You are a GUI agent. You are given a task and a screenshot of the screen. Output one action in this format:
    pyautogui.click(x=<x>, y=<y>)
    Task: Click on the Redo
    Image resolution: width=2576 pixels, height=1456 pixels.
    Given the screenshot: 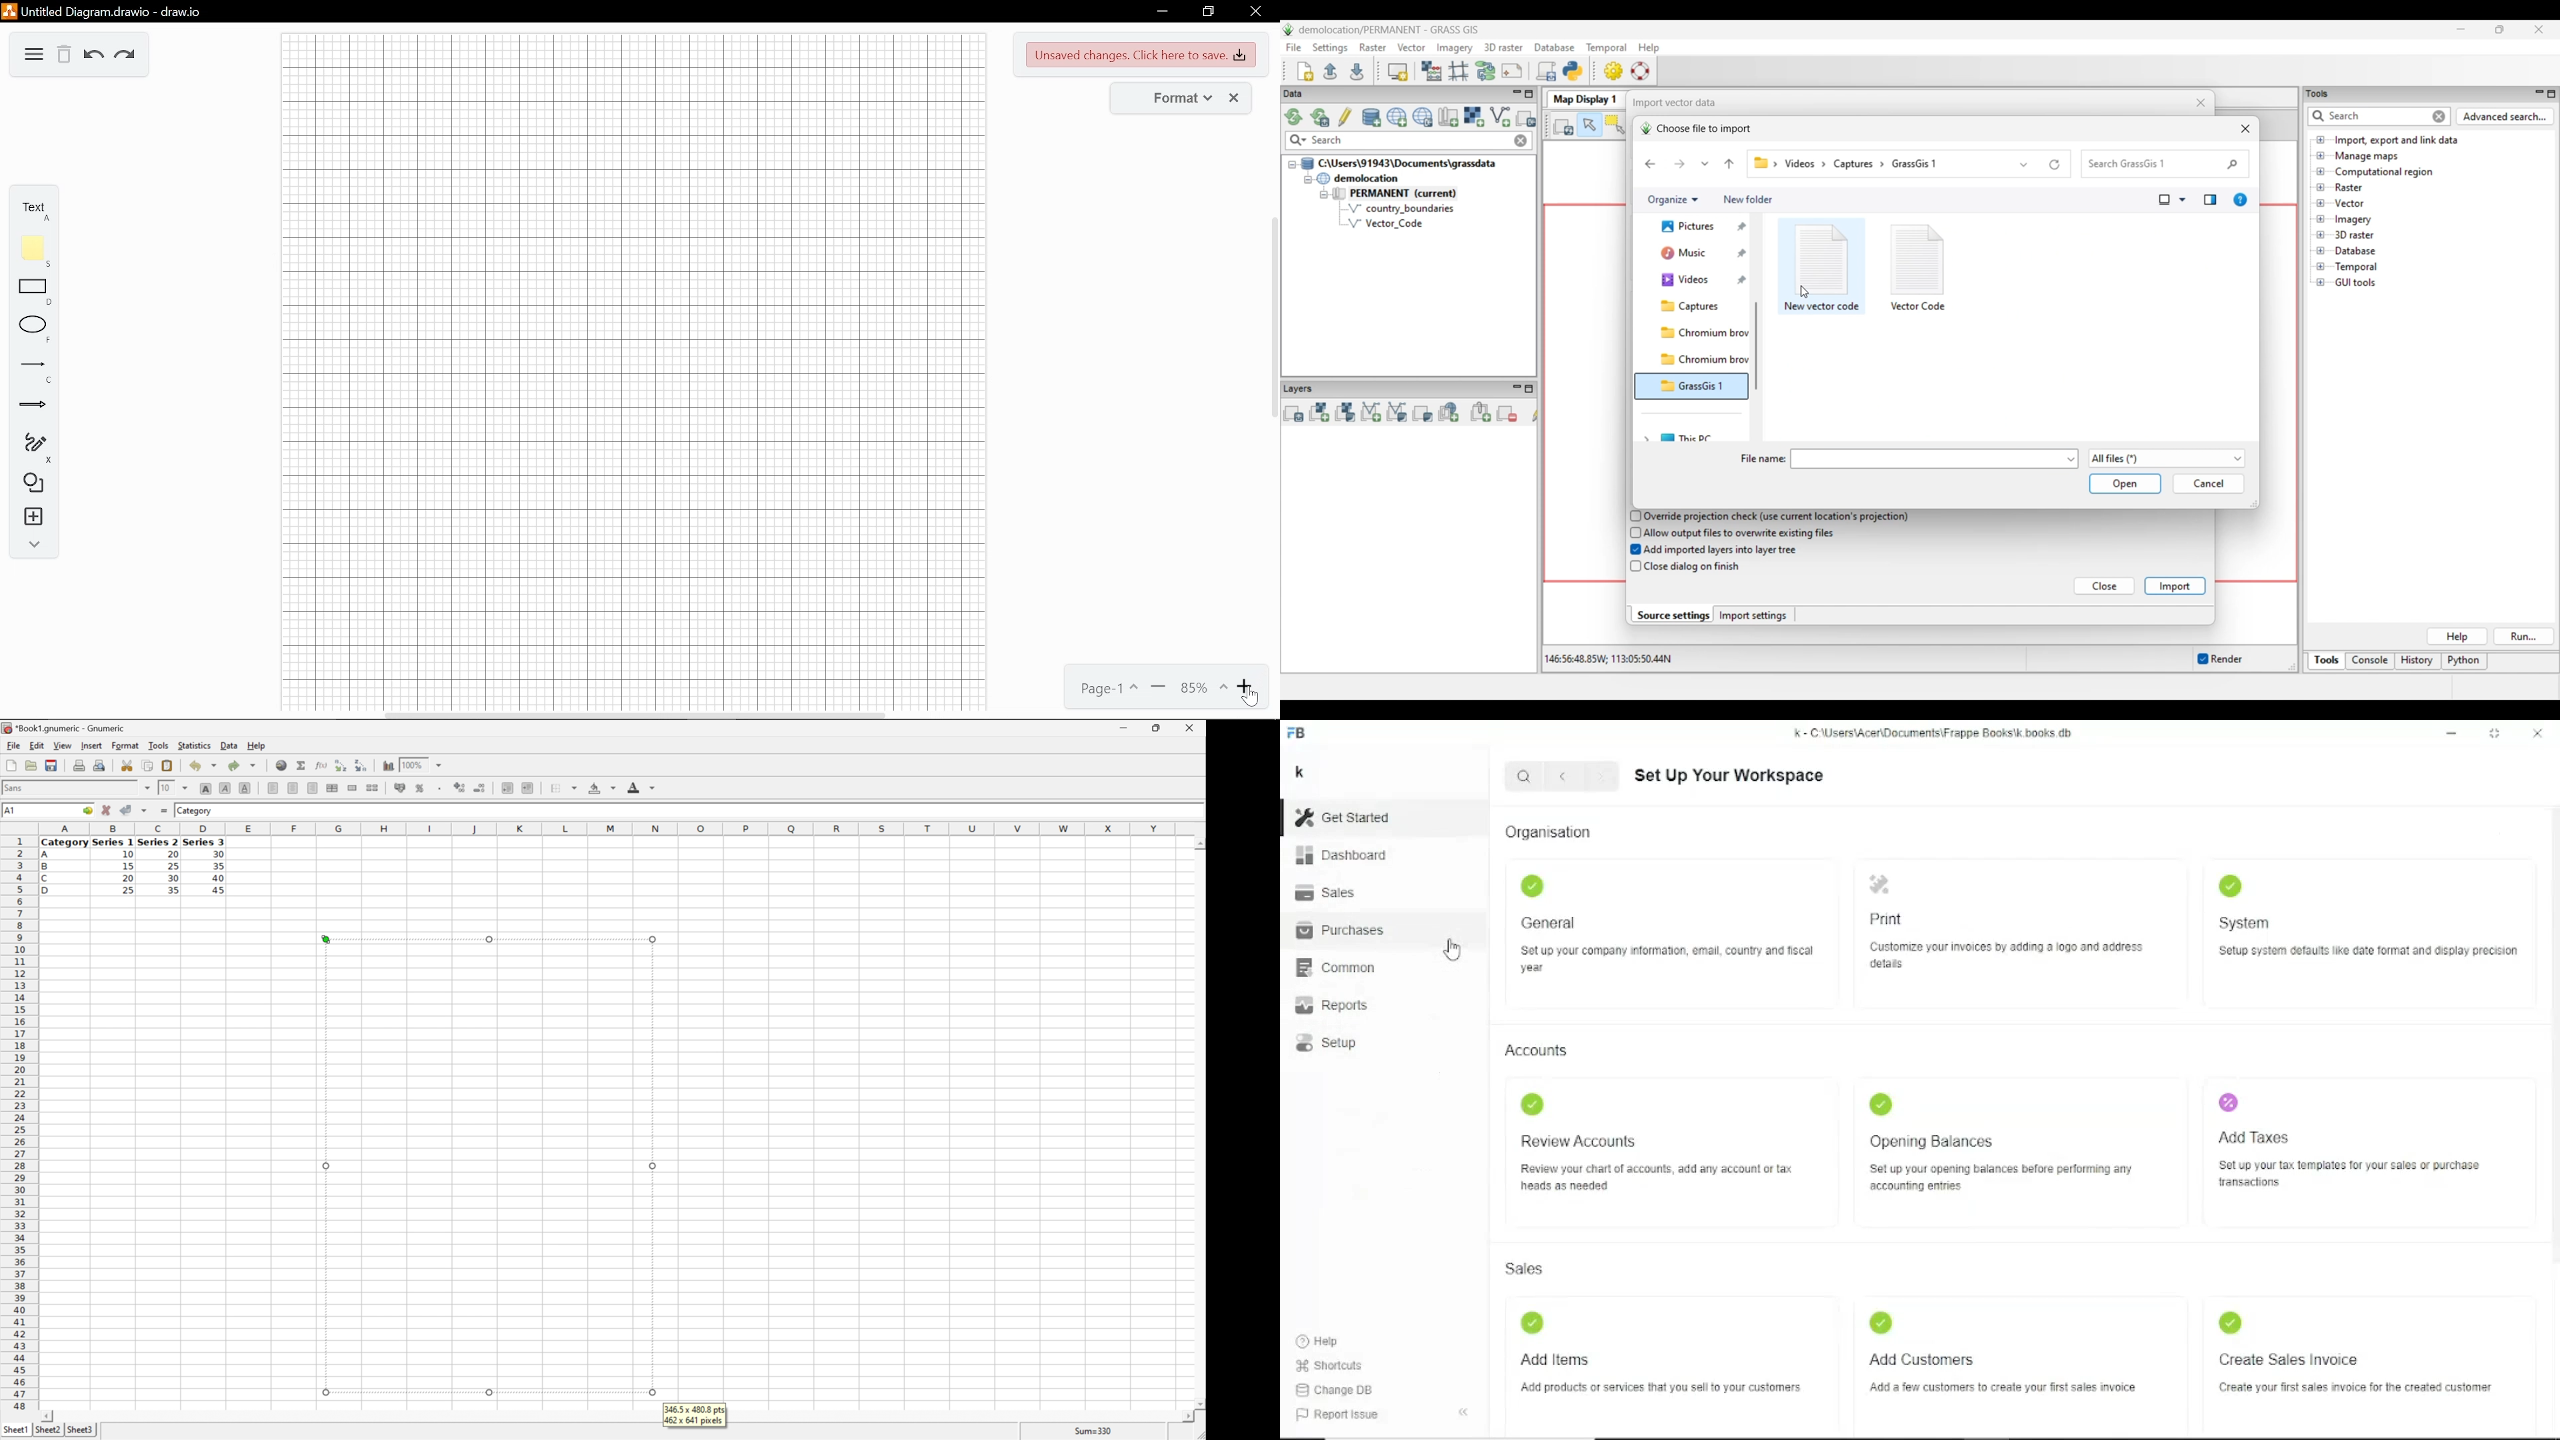 What is the action you would take?
    pyautogui.click(x=241, y=765)
    